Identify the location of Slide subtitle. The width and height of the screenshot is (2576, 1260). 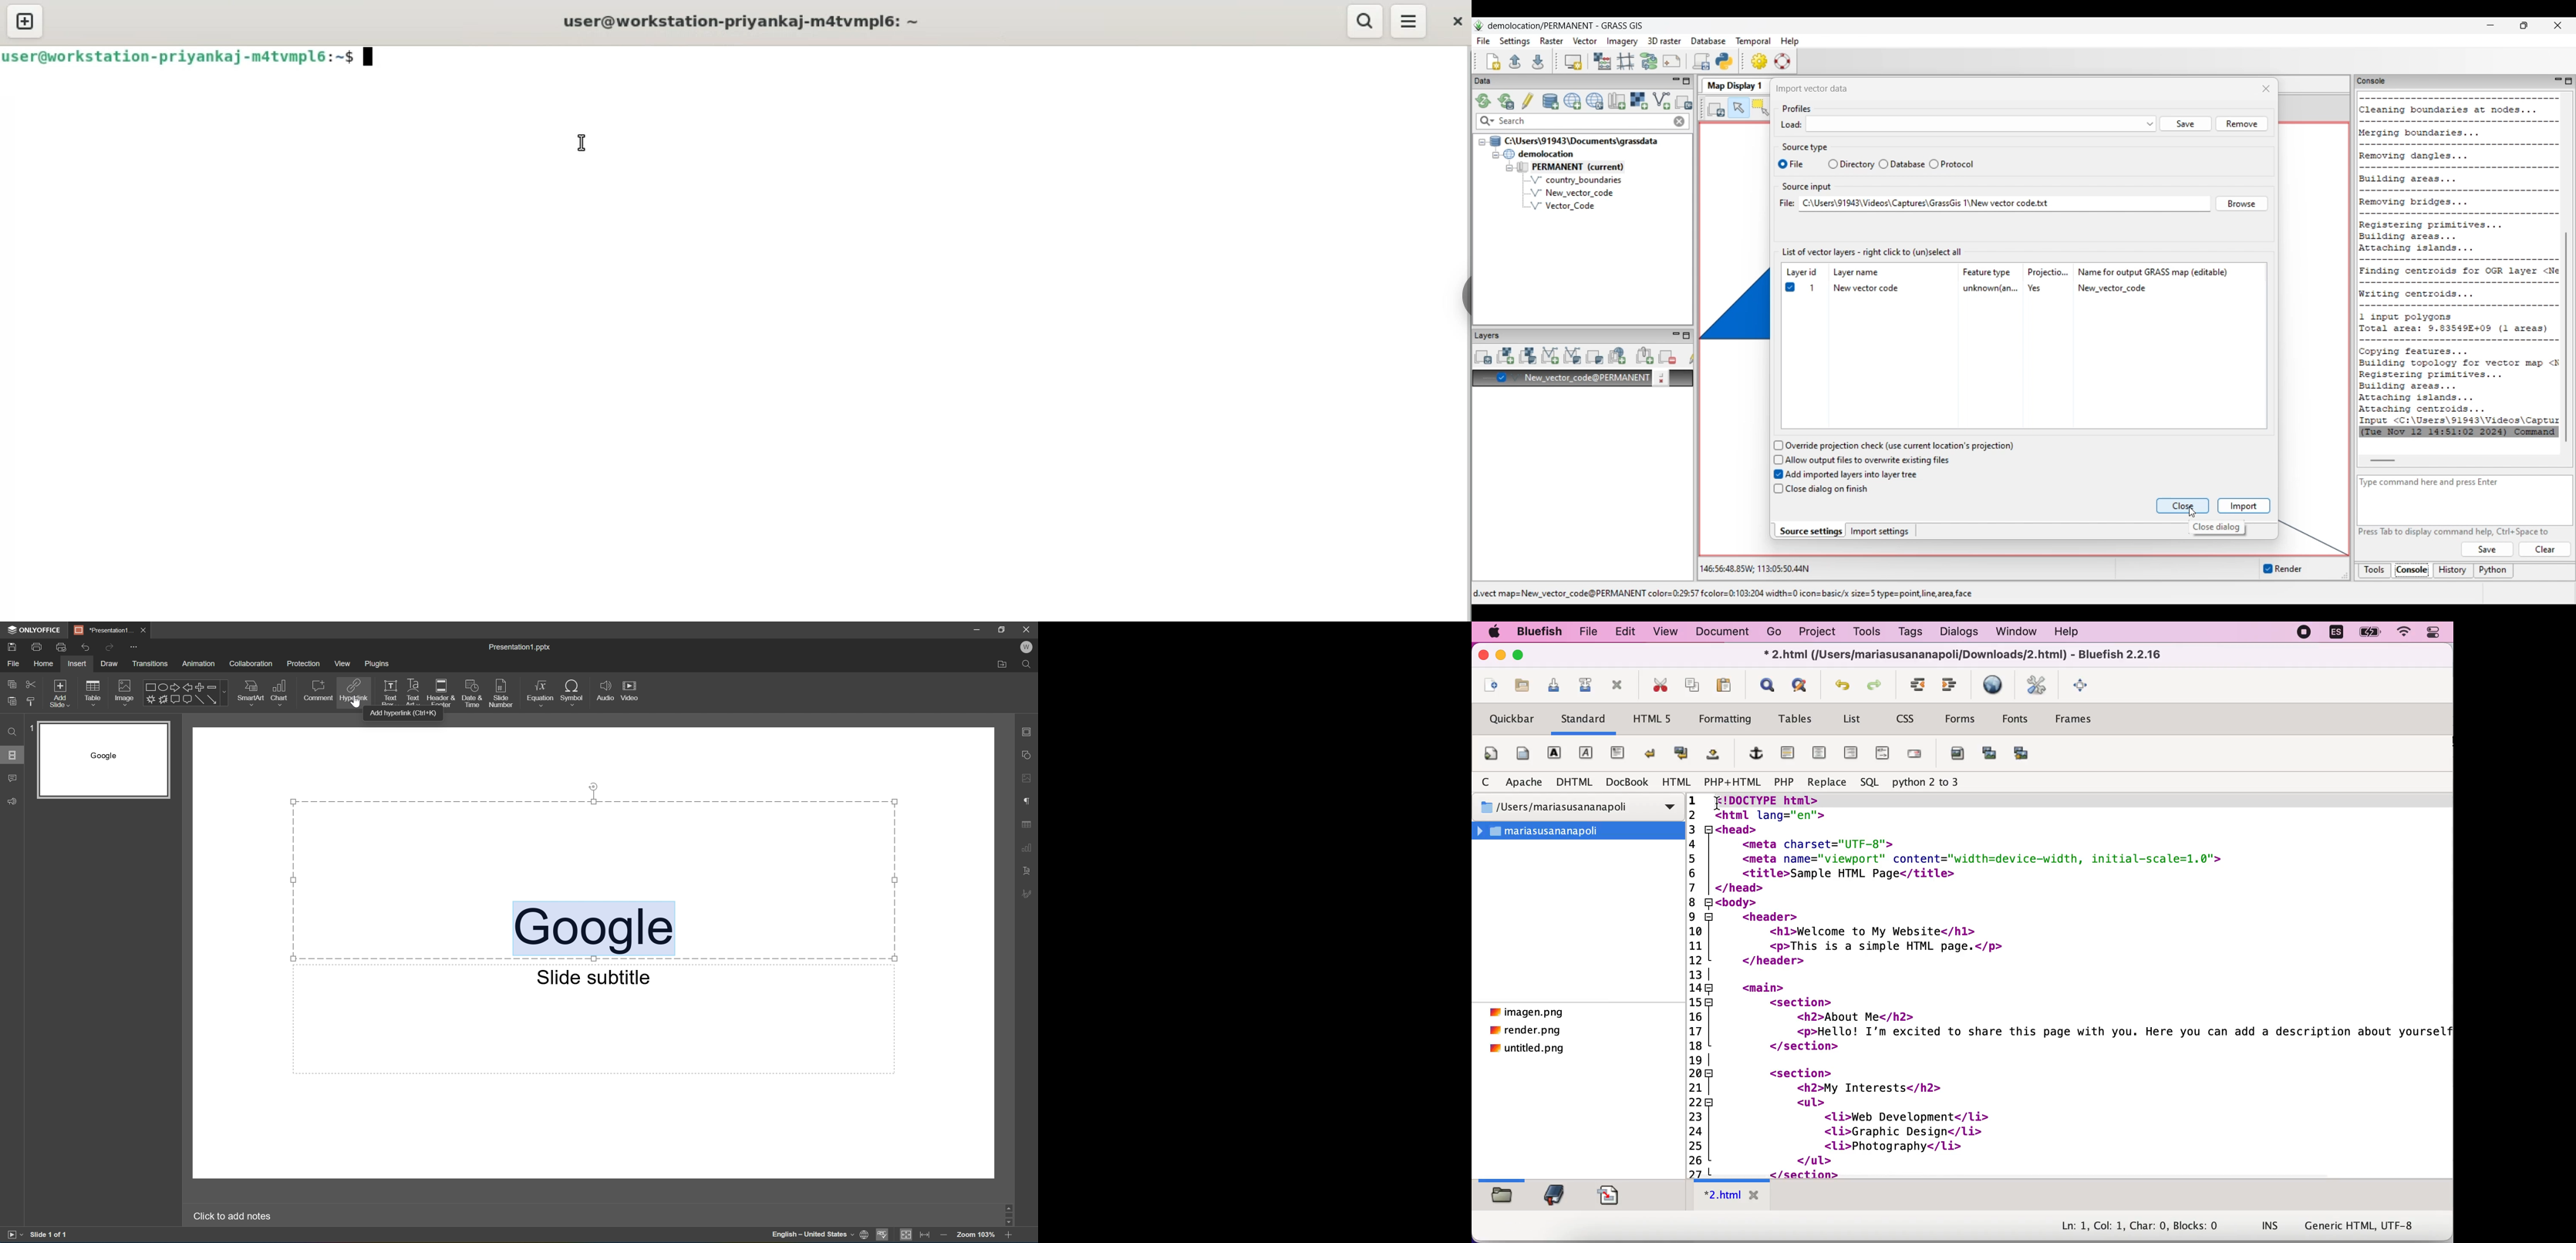
(594, 976).